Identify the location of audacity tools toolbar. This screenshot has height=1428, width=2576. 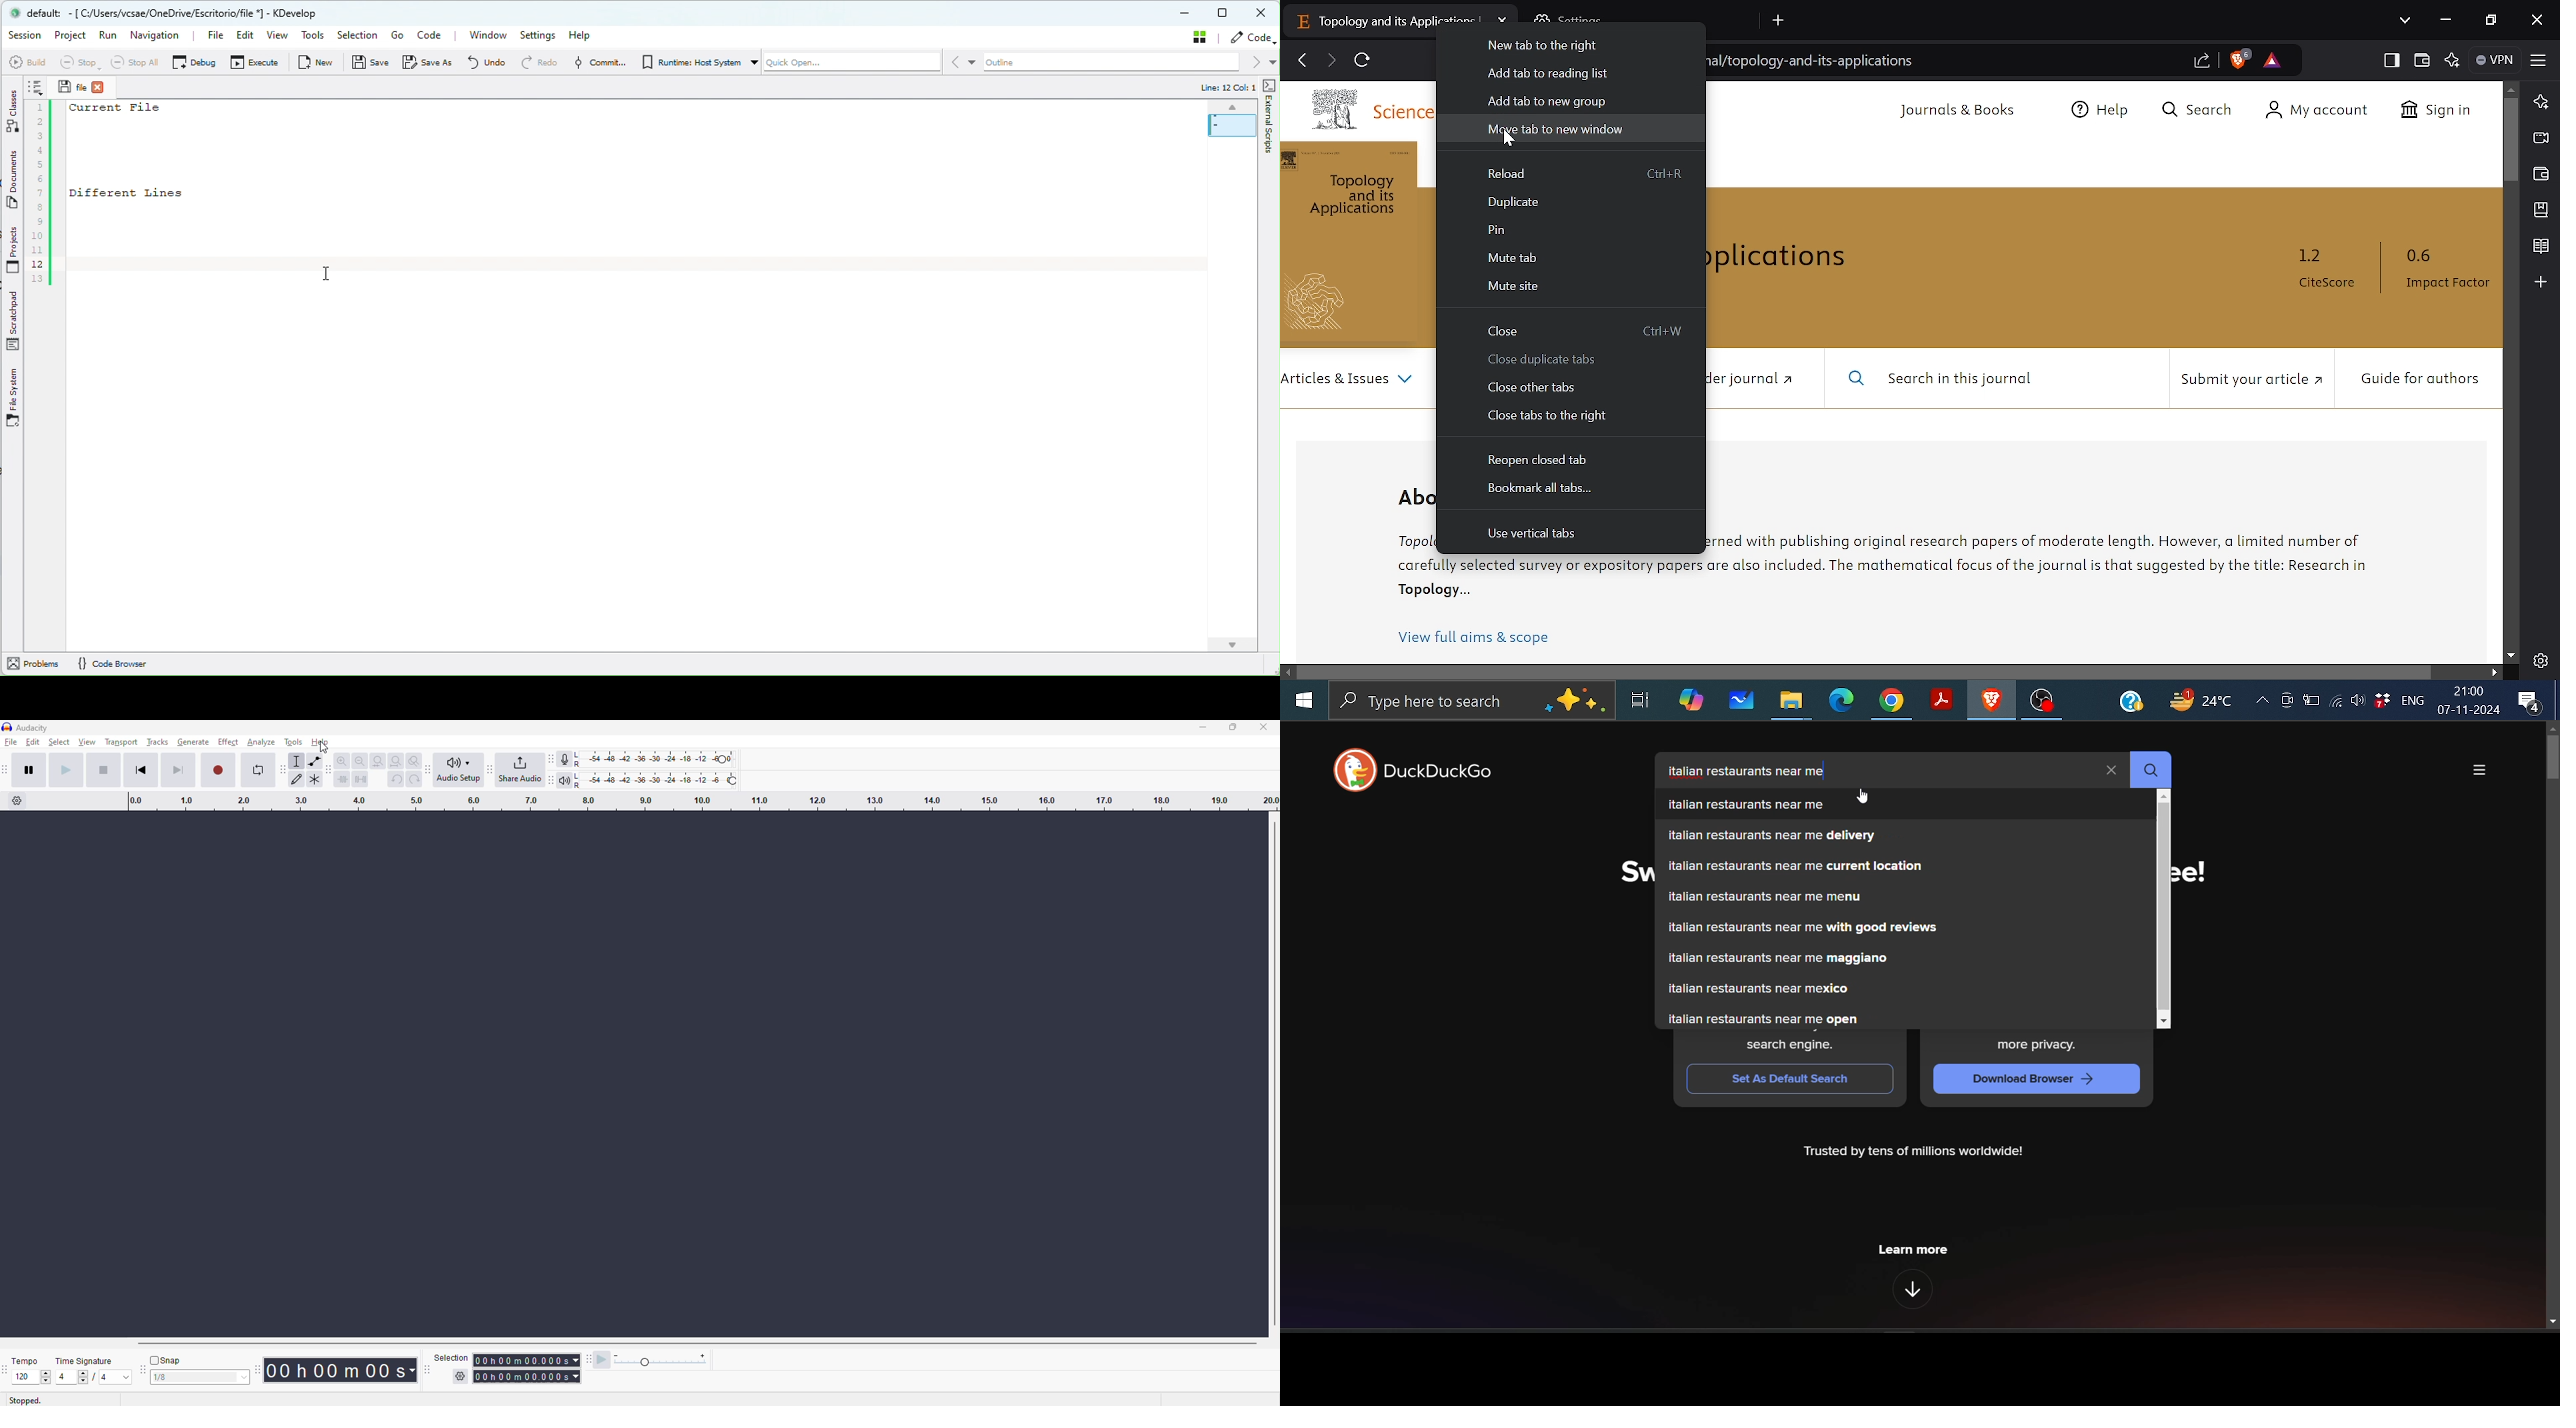
(281, 768).